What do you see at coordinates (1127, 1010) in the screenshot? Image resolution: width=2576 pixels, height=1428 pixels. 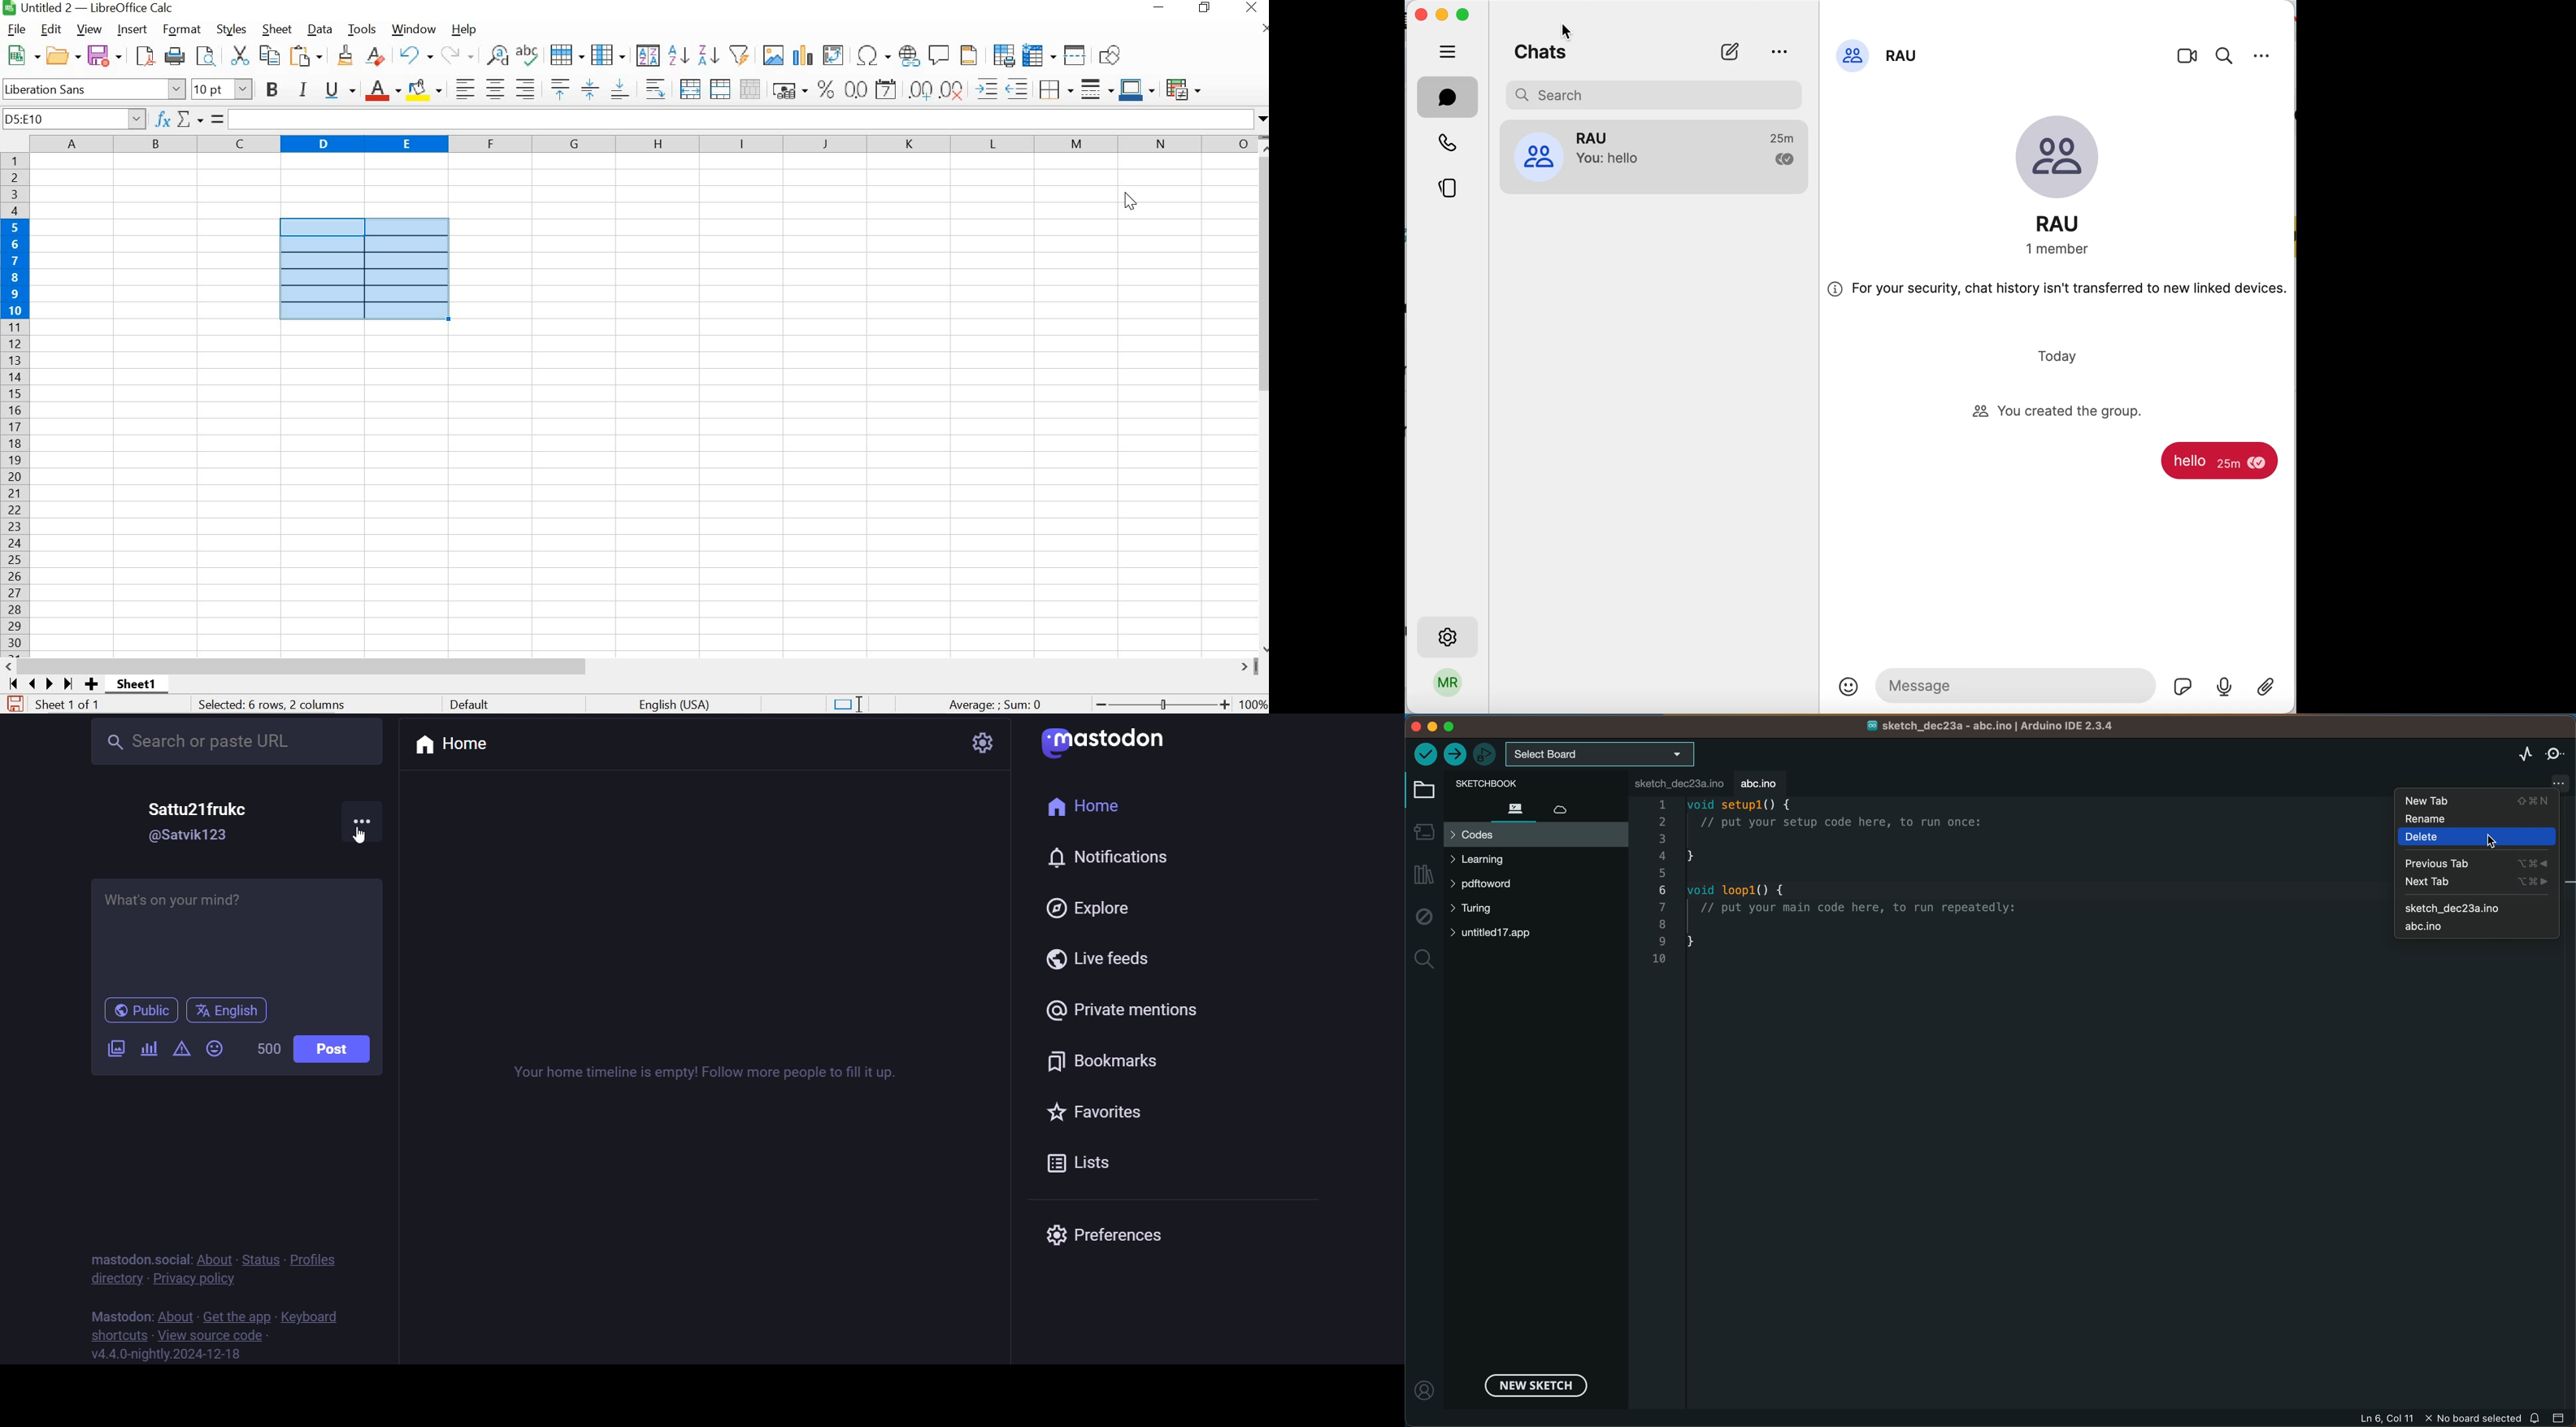 I see `private mention` at bounding box center [1127, 1010].